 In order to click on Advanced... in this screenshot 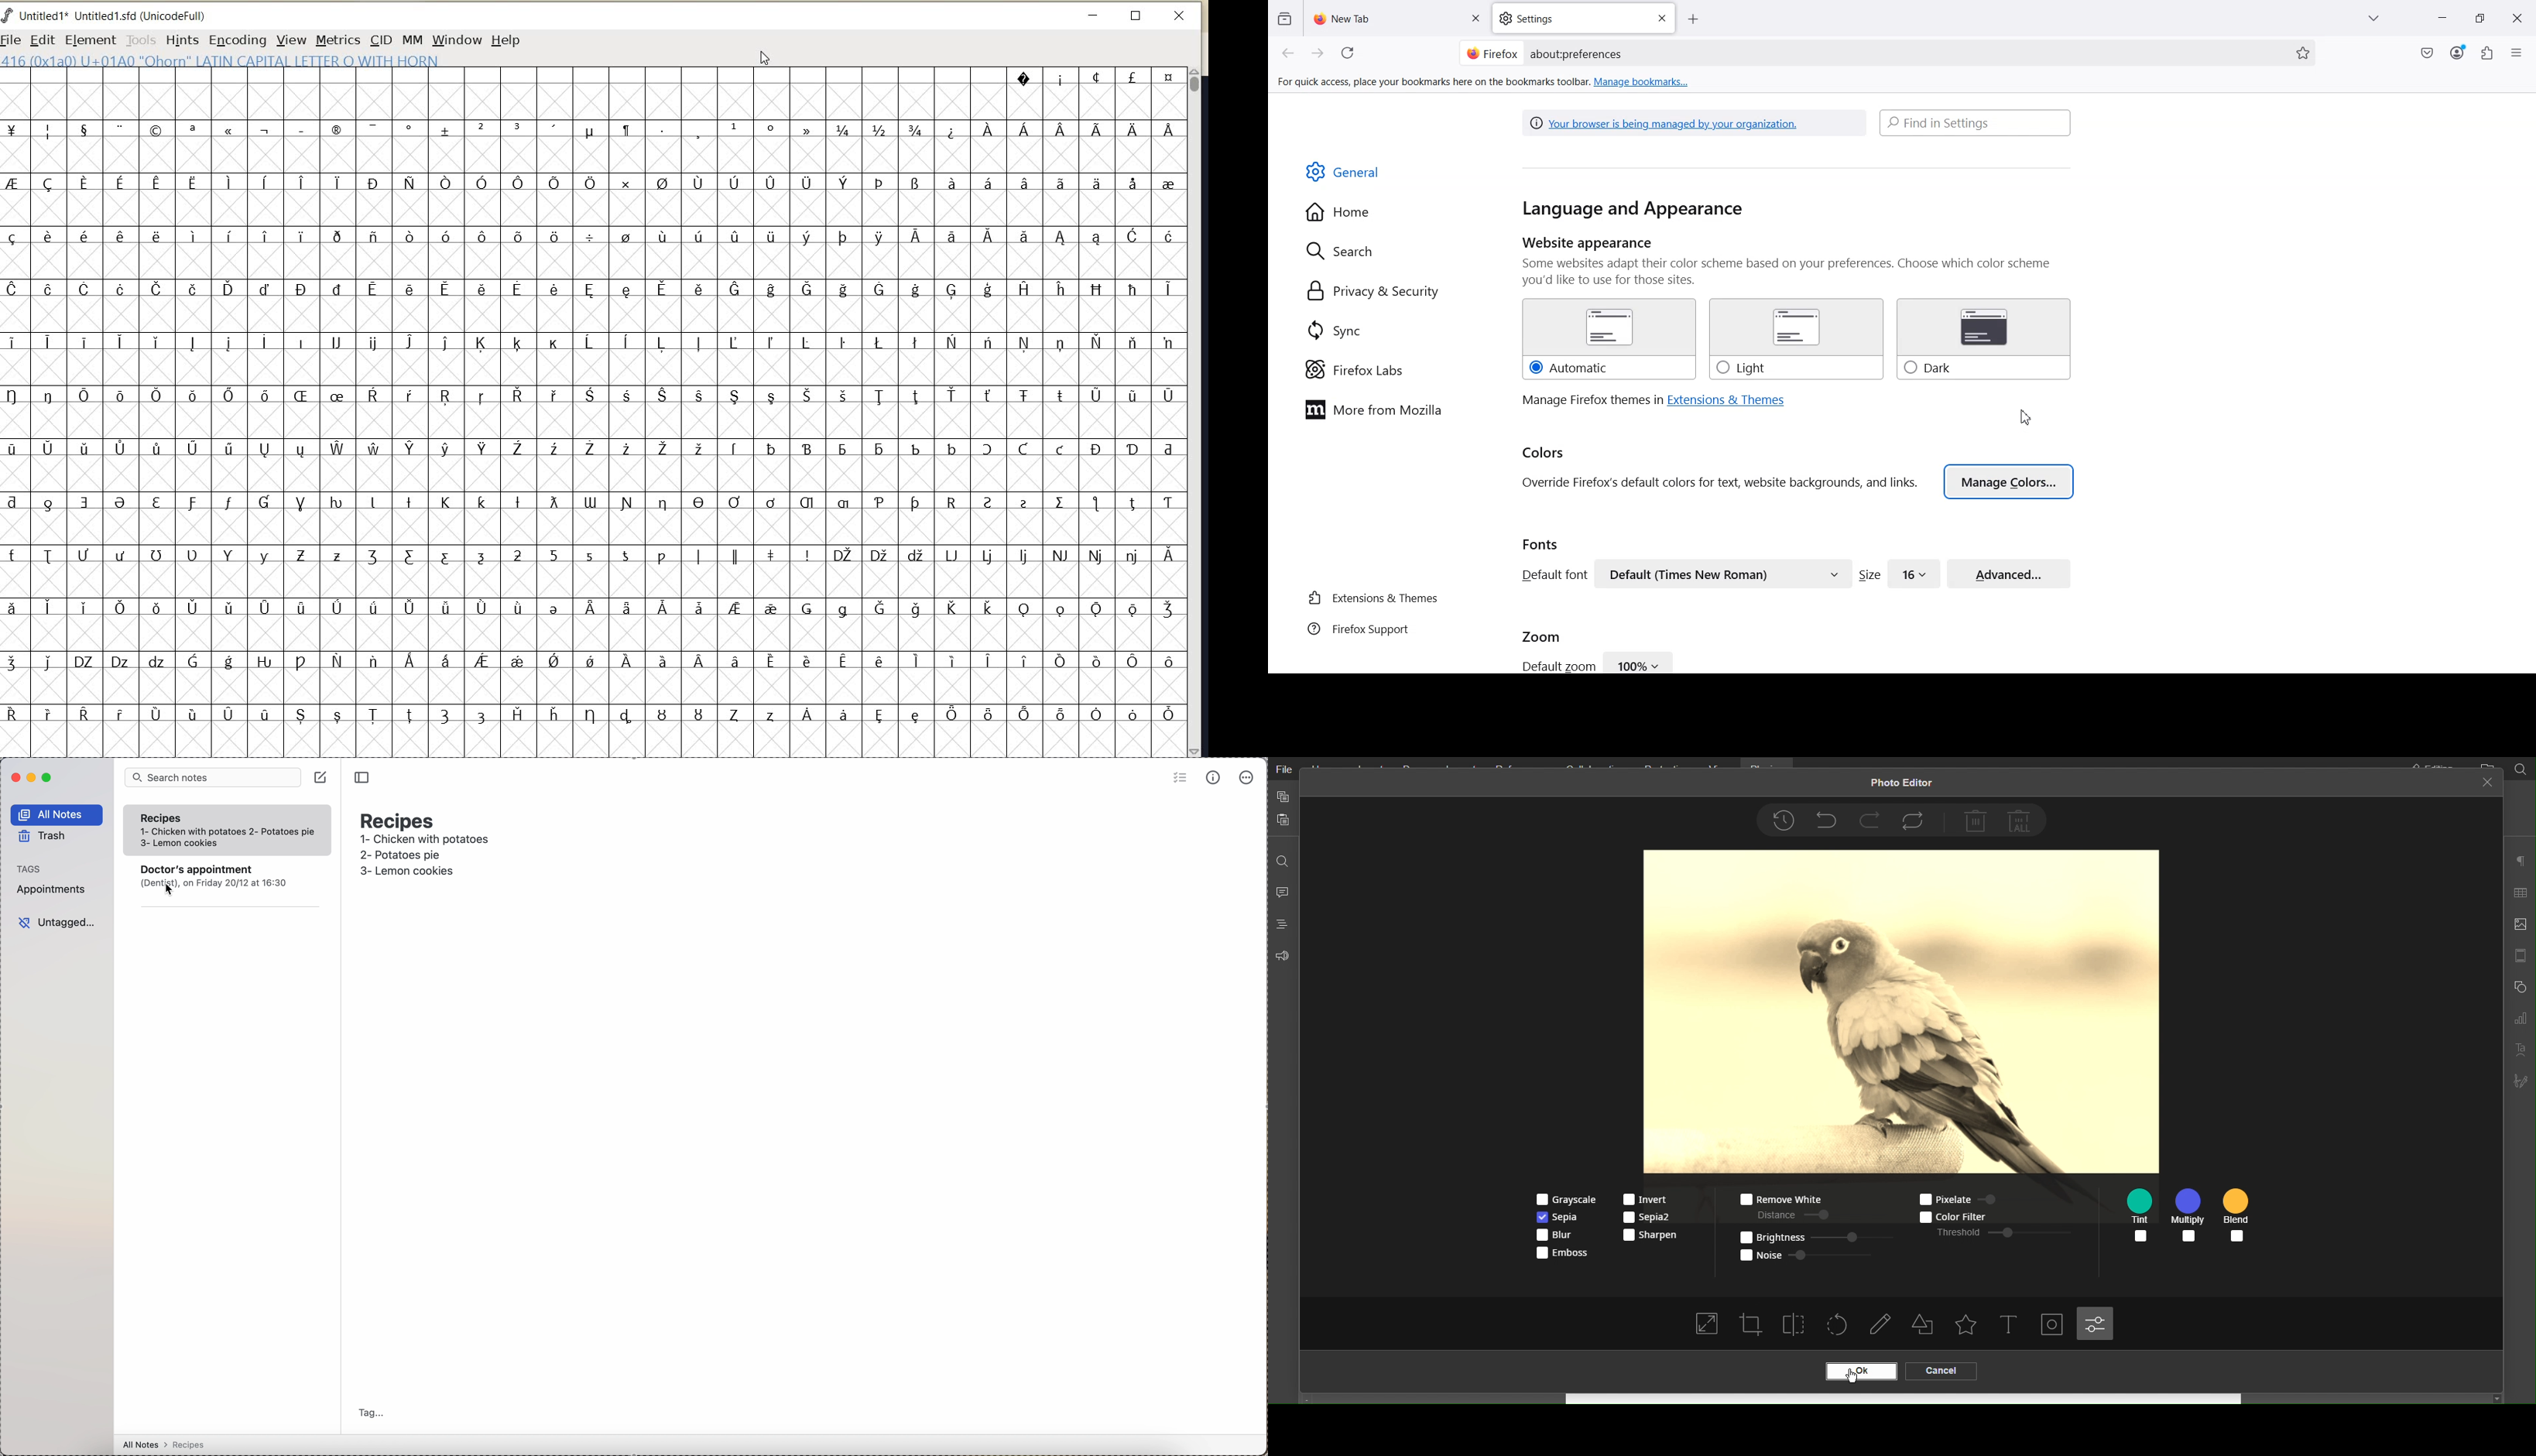, I will do `click(2009, 572)`.